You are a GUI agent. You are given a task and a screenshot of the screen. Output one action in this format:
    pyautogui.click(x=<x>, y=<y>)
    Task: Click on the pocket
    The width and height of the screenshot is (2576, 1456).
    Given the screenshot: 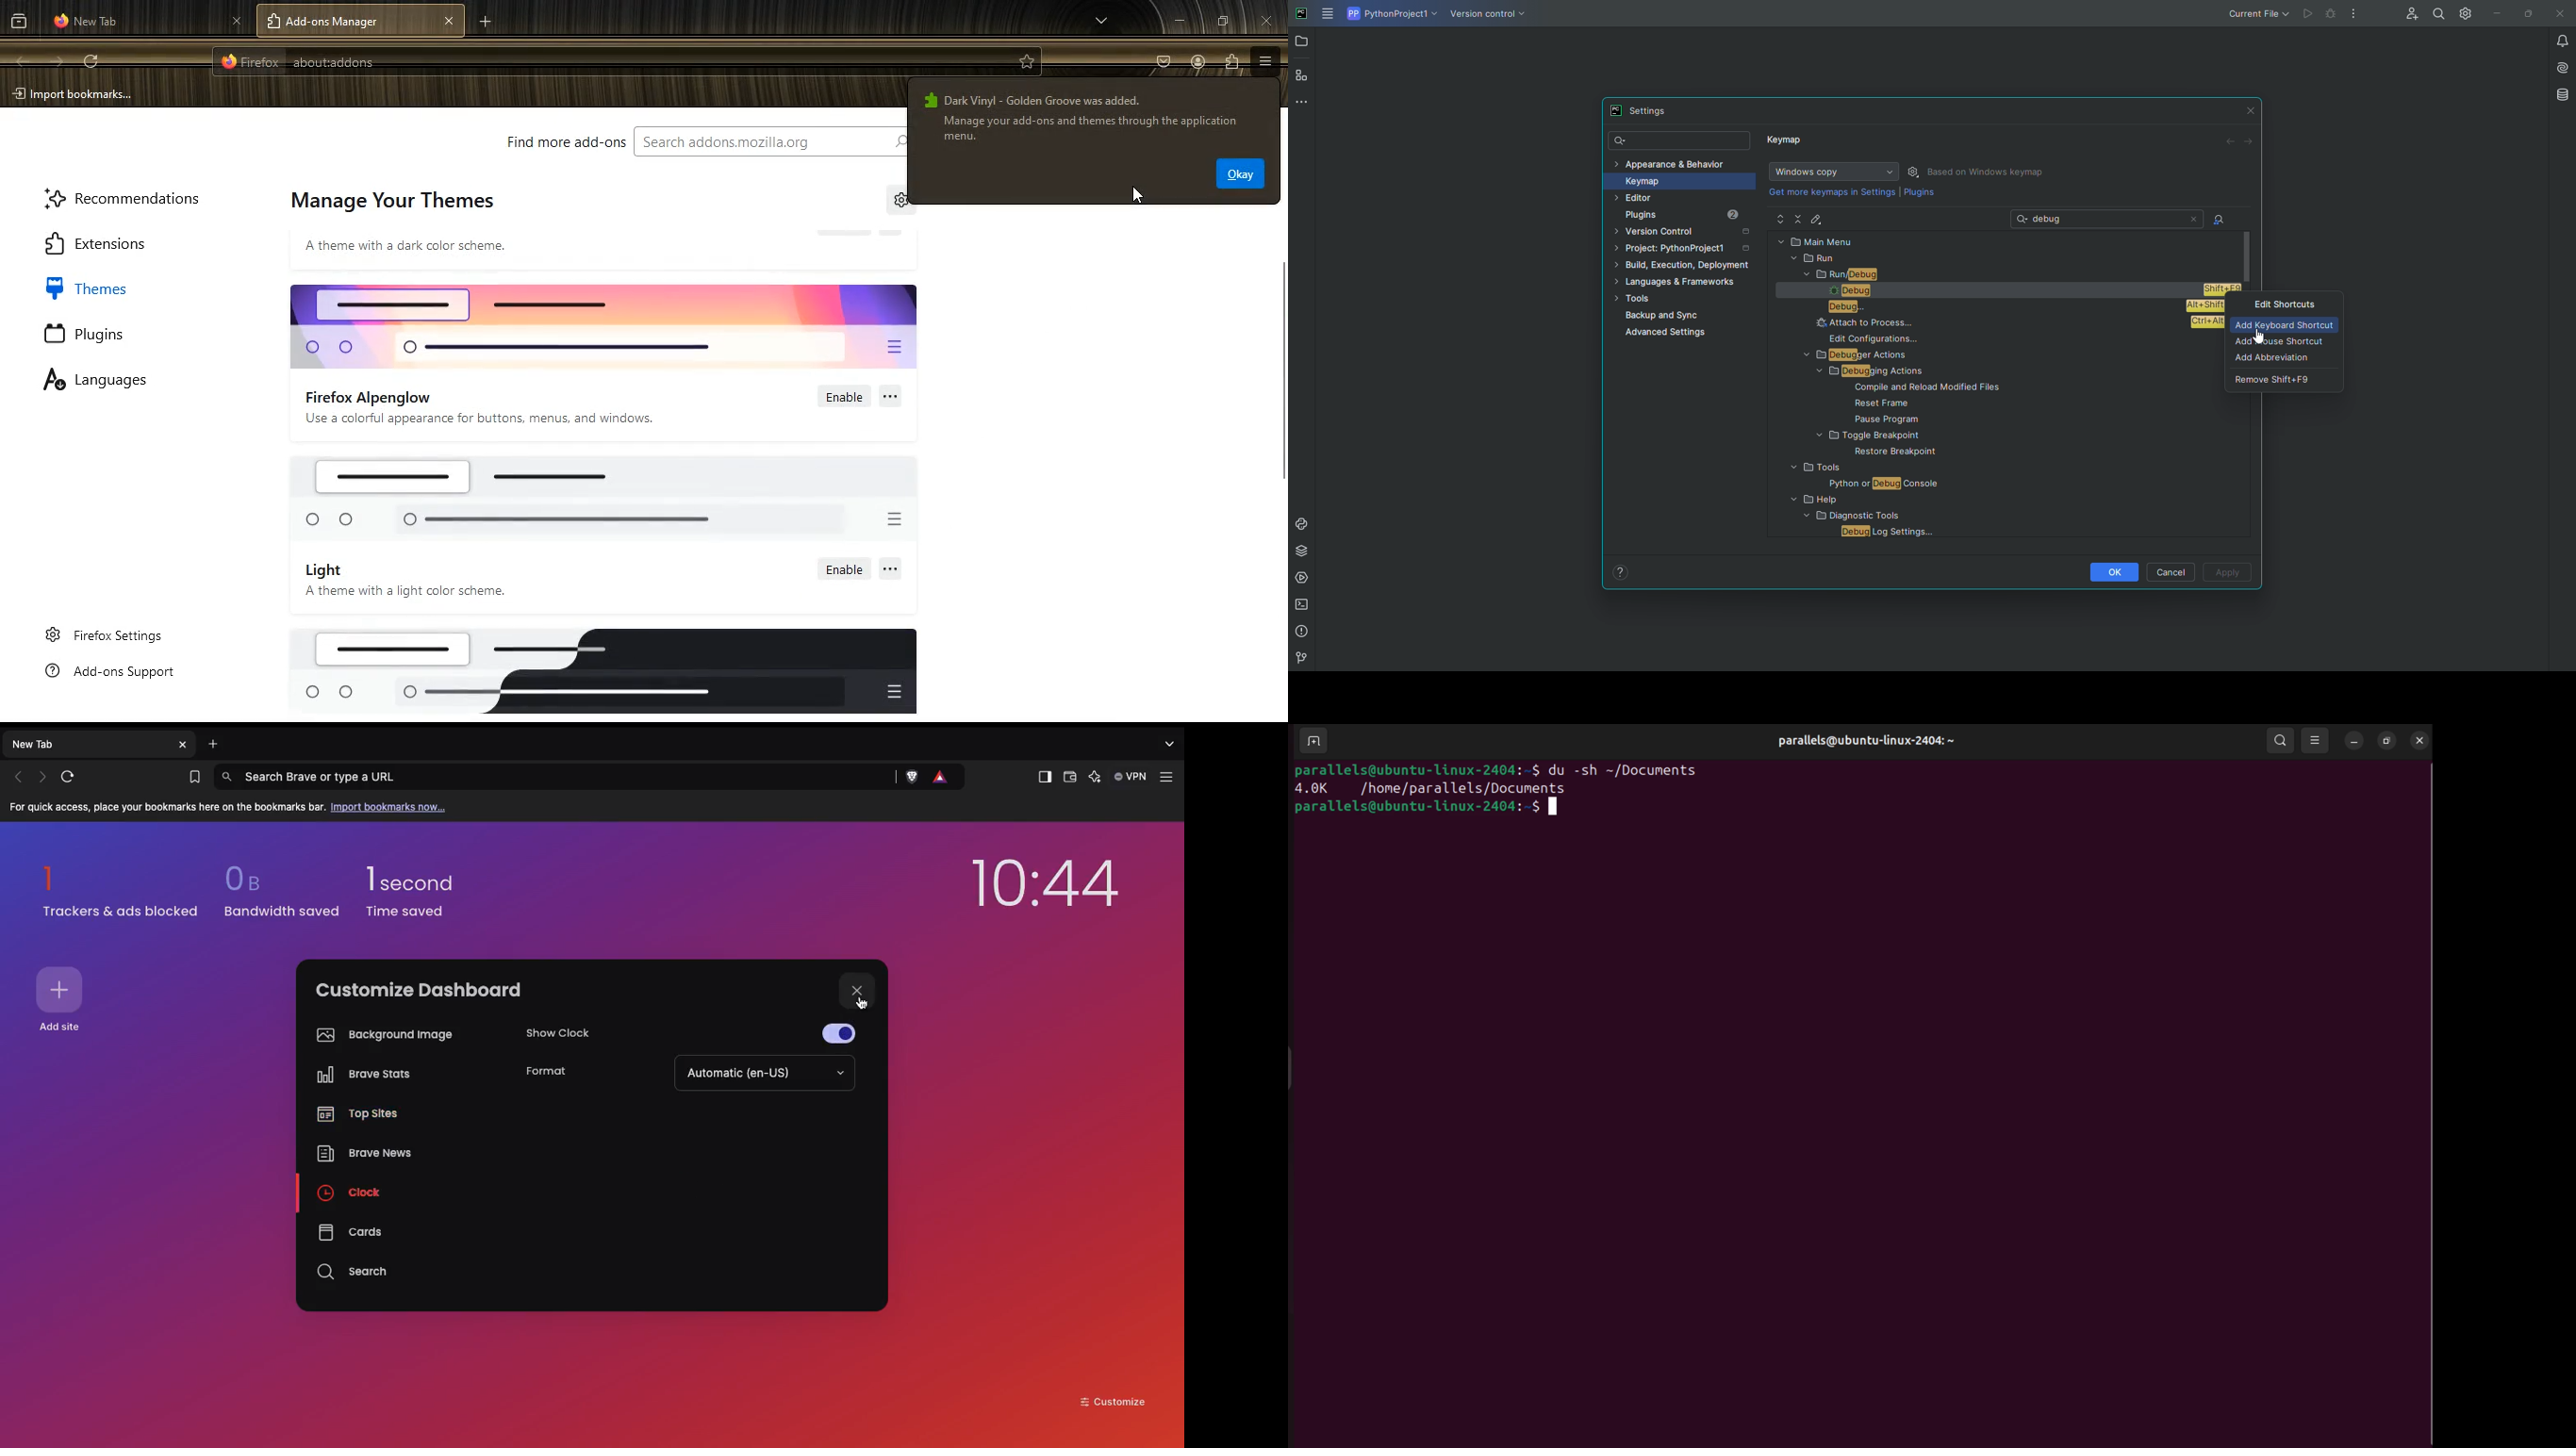 What is the action you would take?
    pyautogui.click(x=1165, y=63)
    